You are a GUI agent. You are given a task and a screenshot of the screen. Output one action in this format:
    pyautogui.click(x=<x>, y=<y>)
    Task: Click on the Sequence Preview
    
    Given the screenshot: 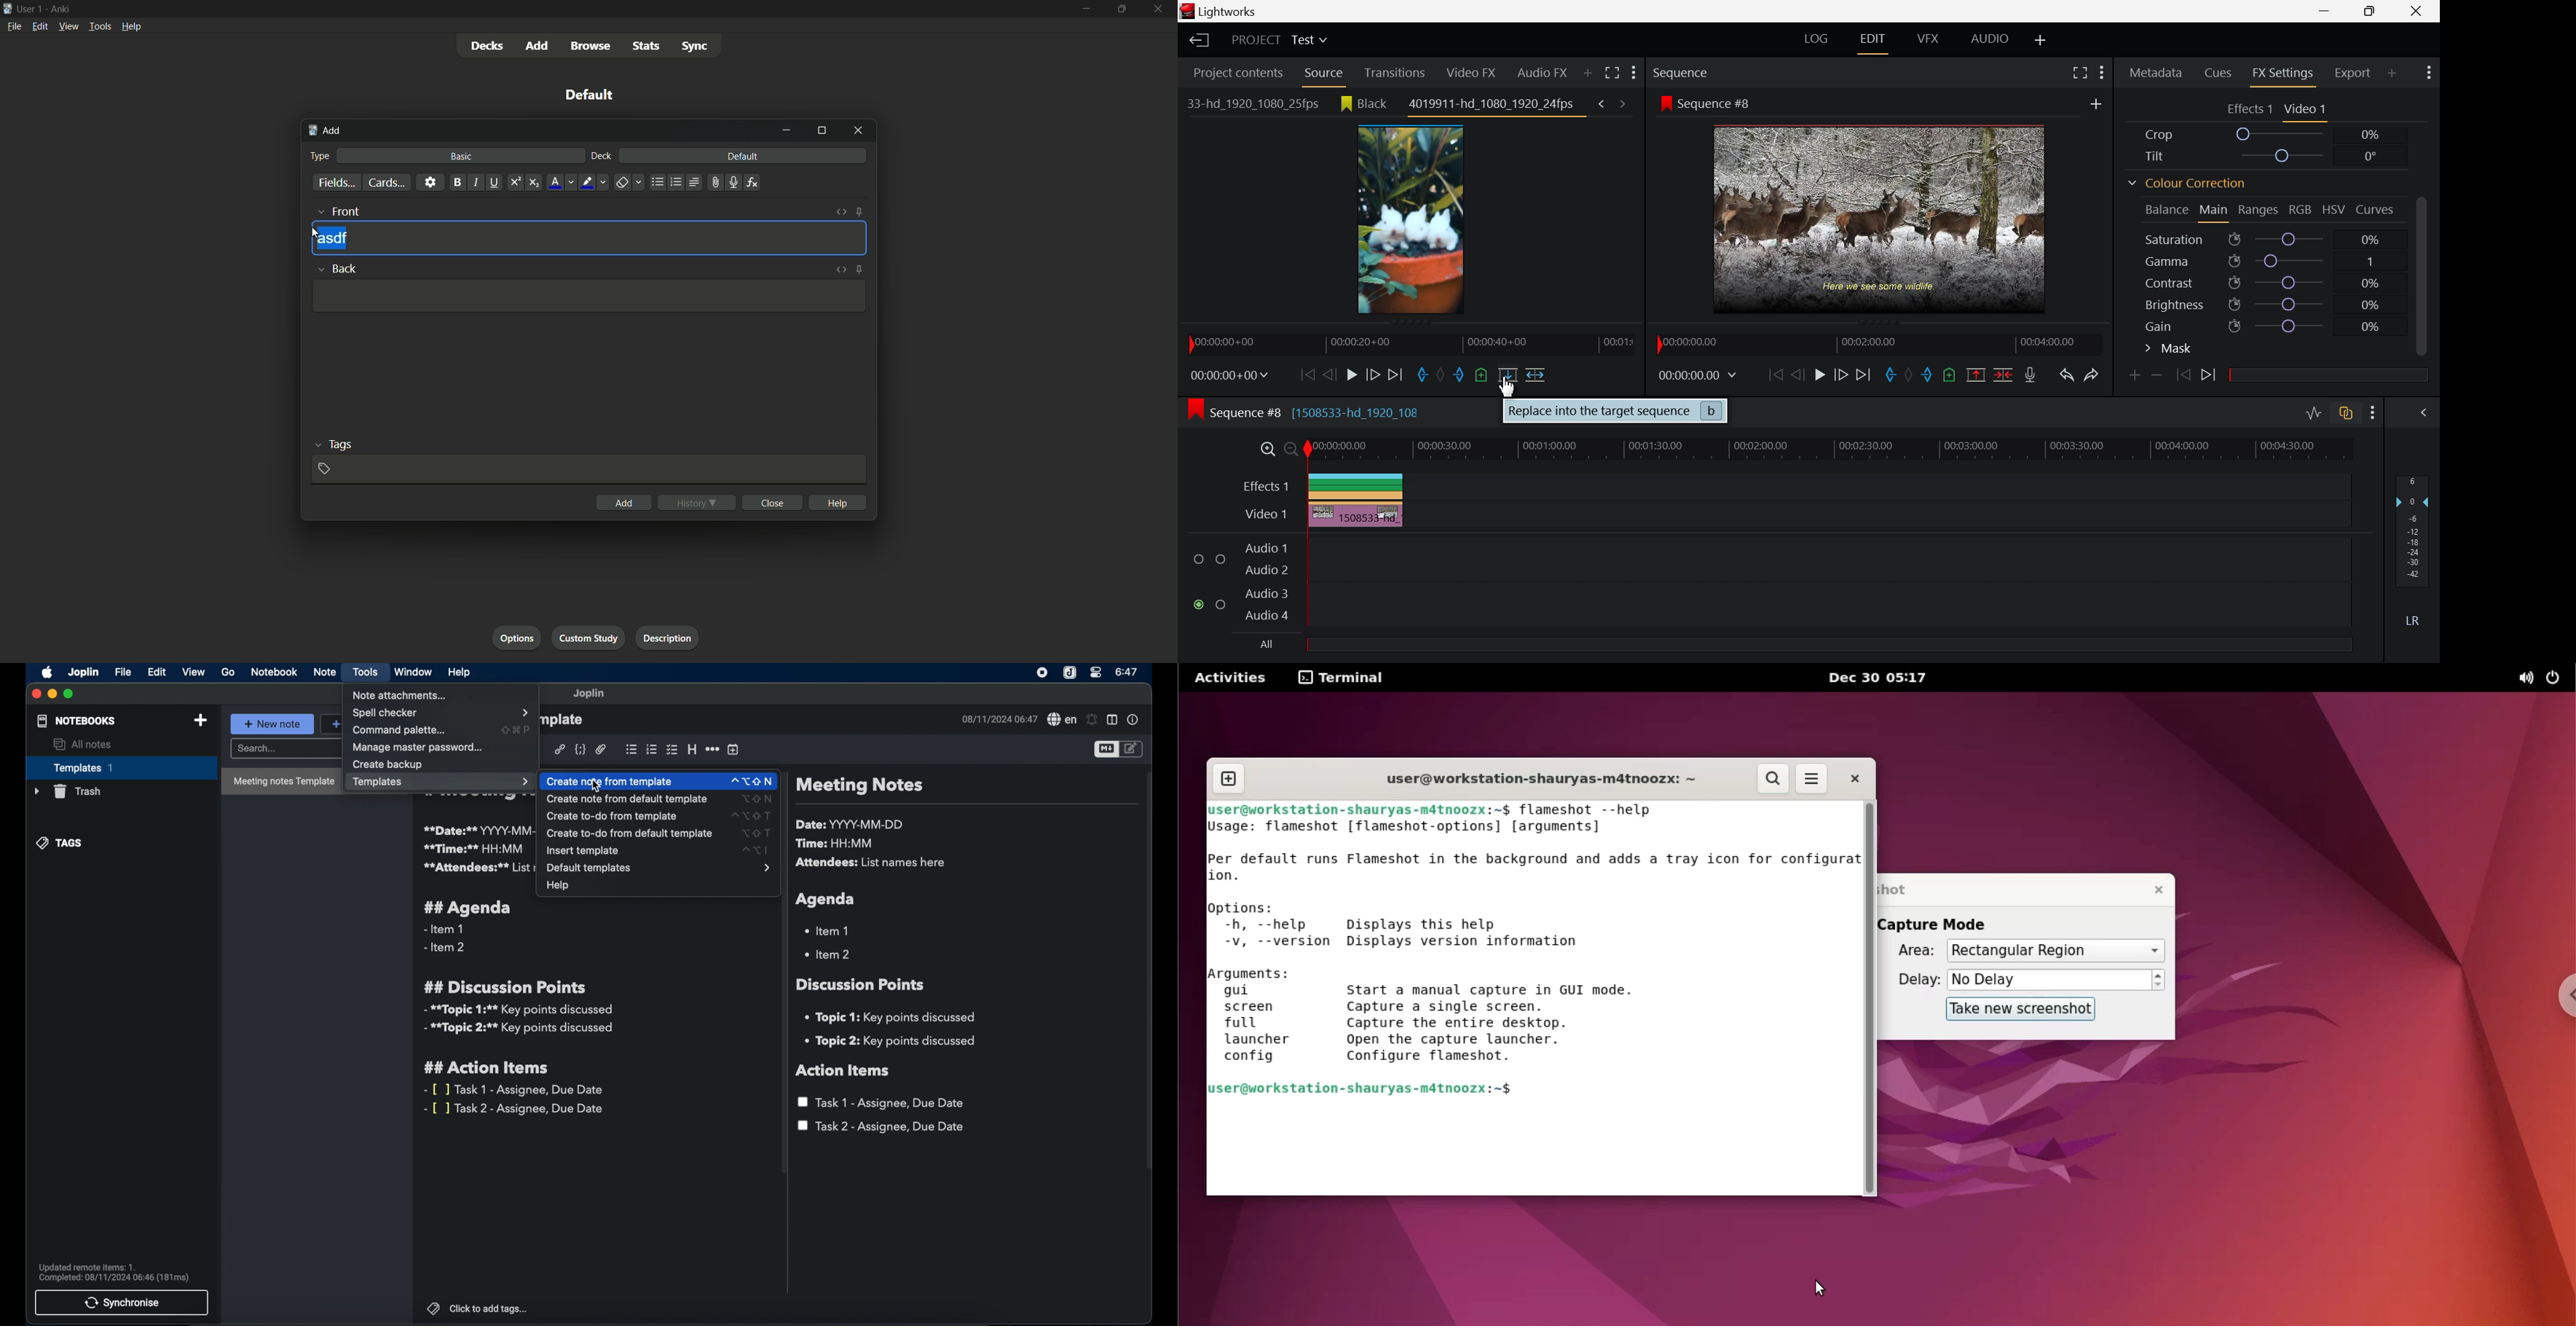 What is the action you would take?
    pyautogui.click(x=1859, y=209)
    